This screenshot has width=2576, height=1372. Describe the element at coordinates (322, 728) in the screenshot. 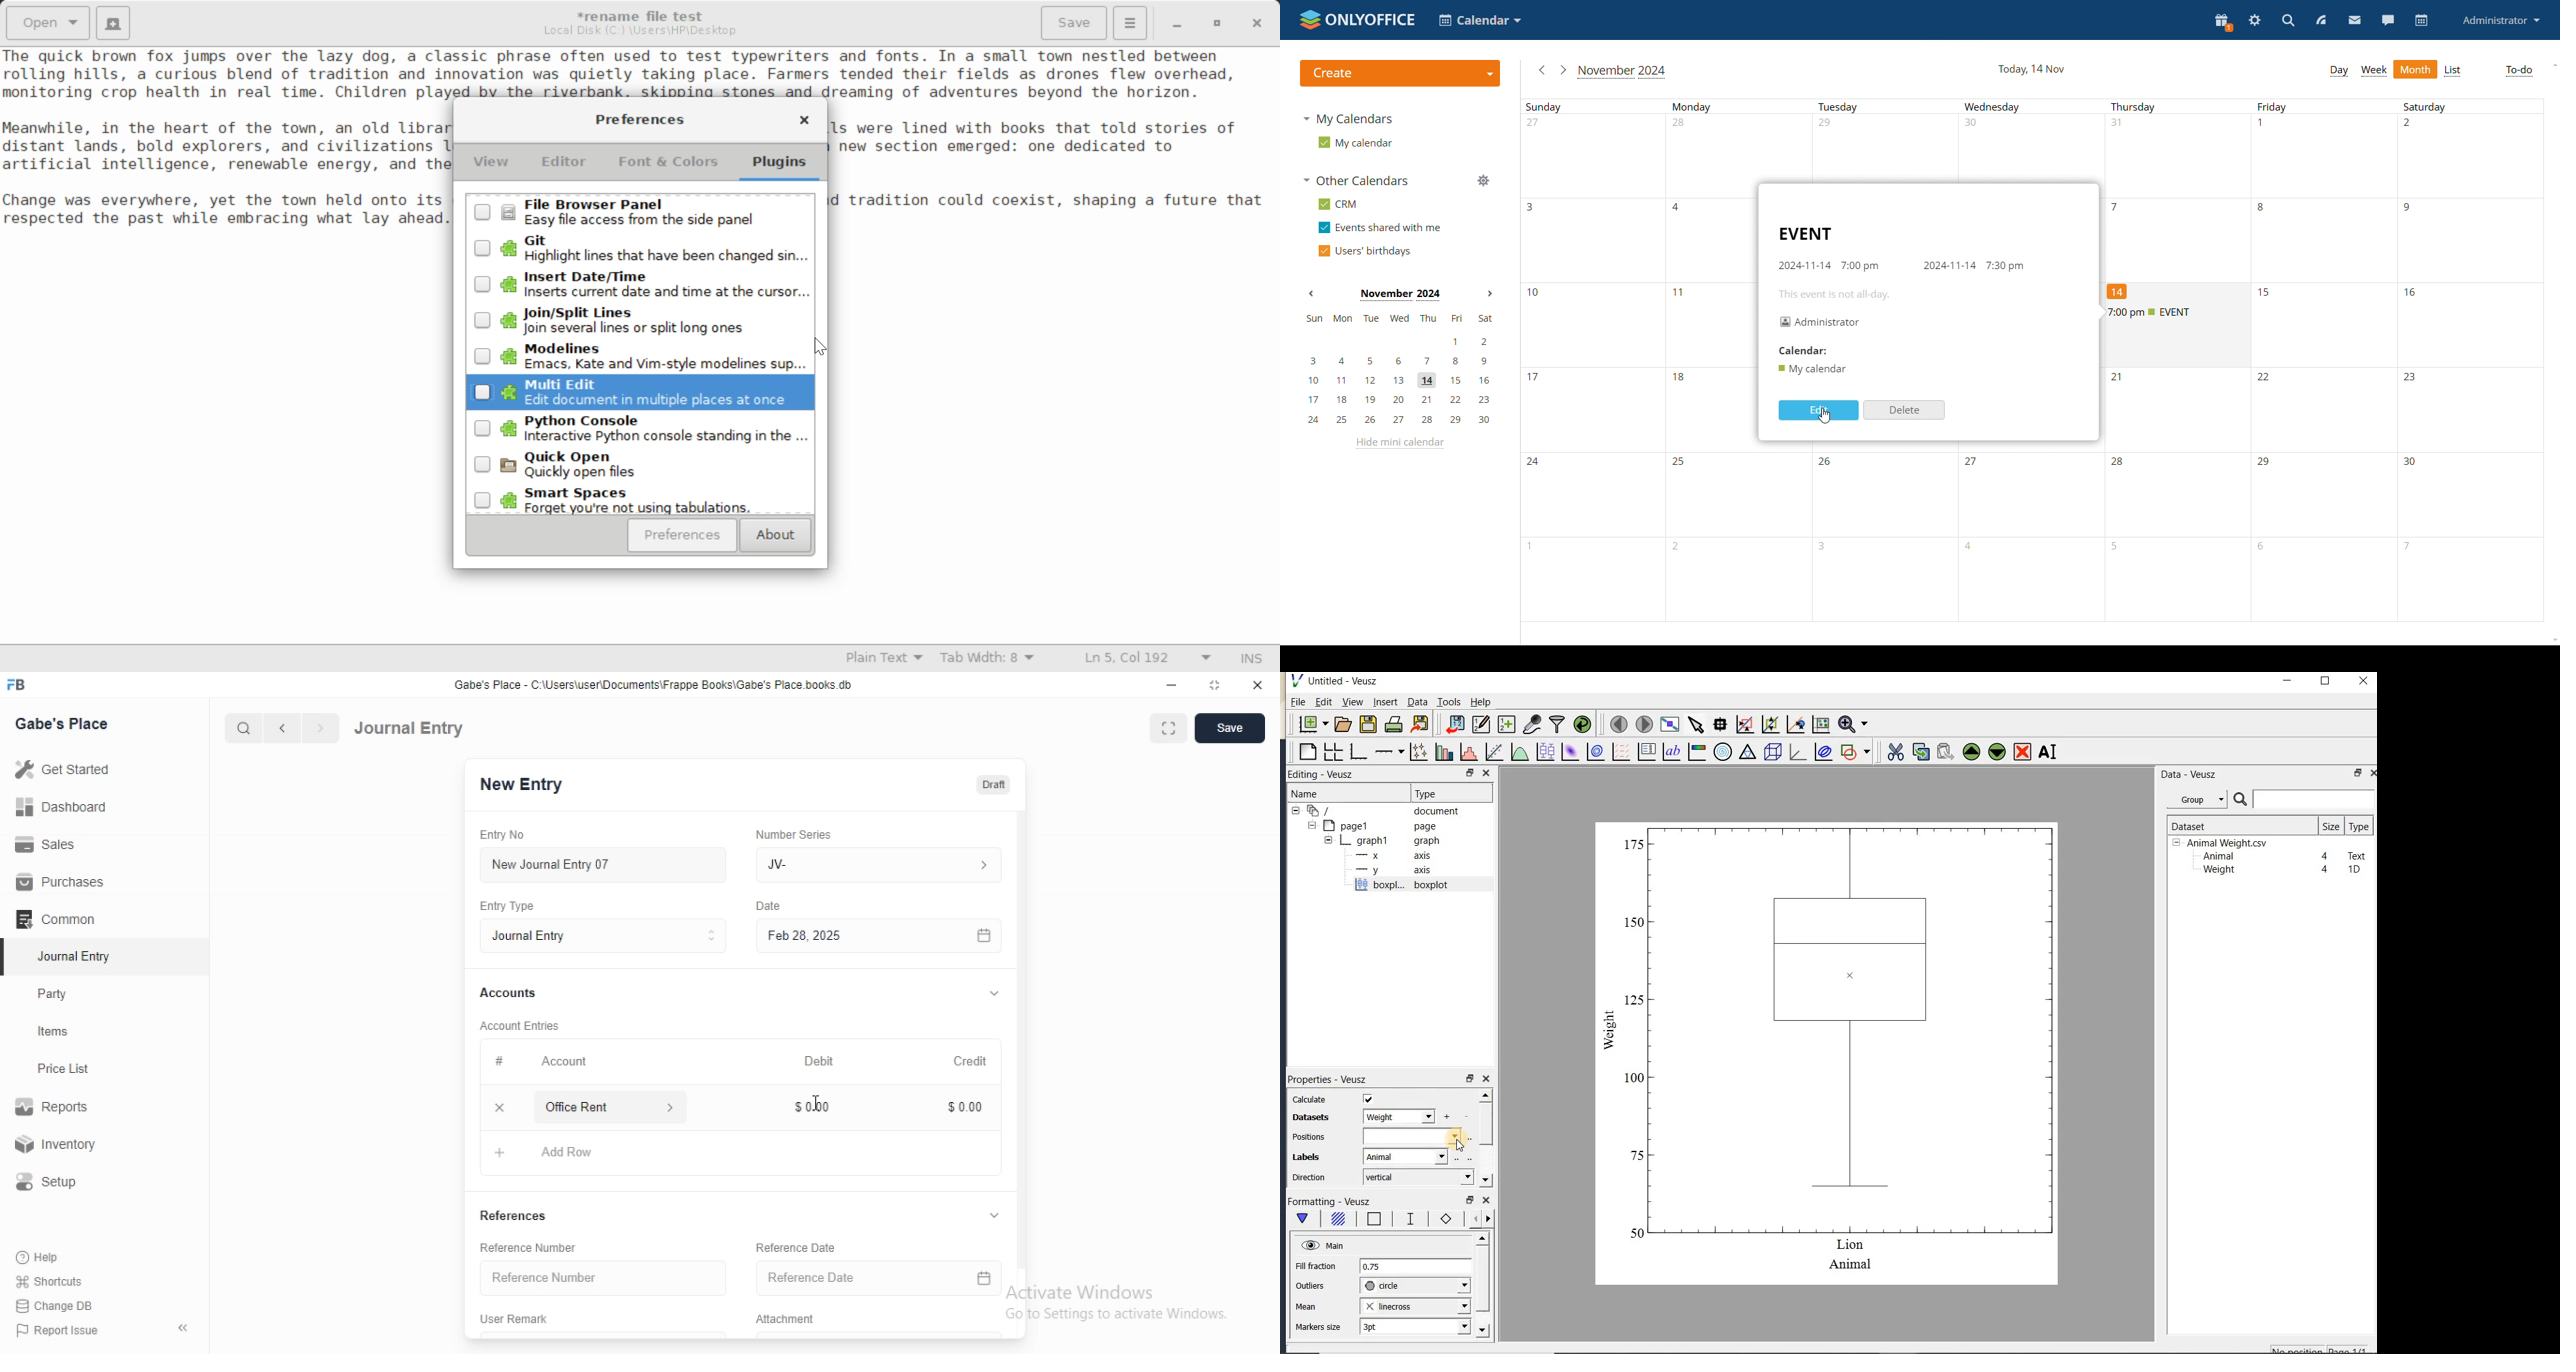

I see `forward` at that location.